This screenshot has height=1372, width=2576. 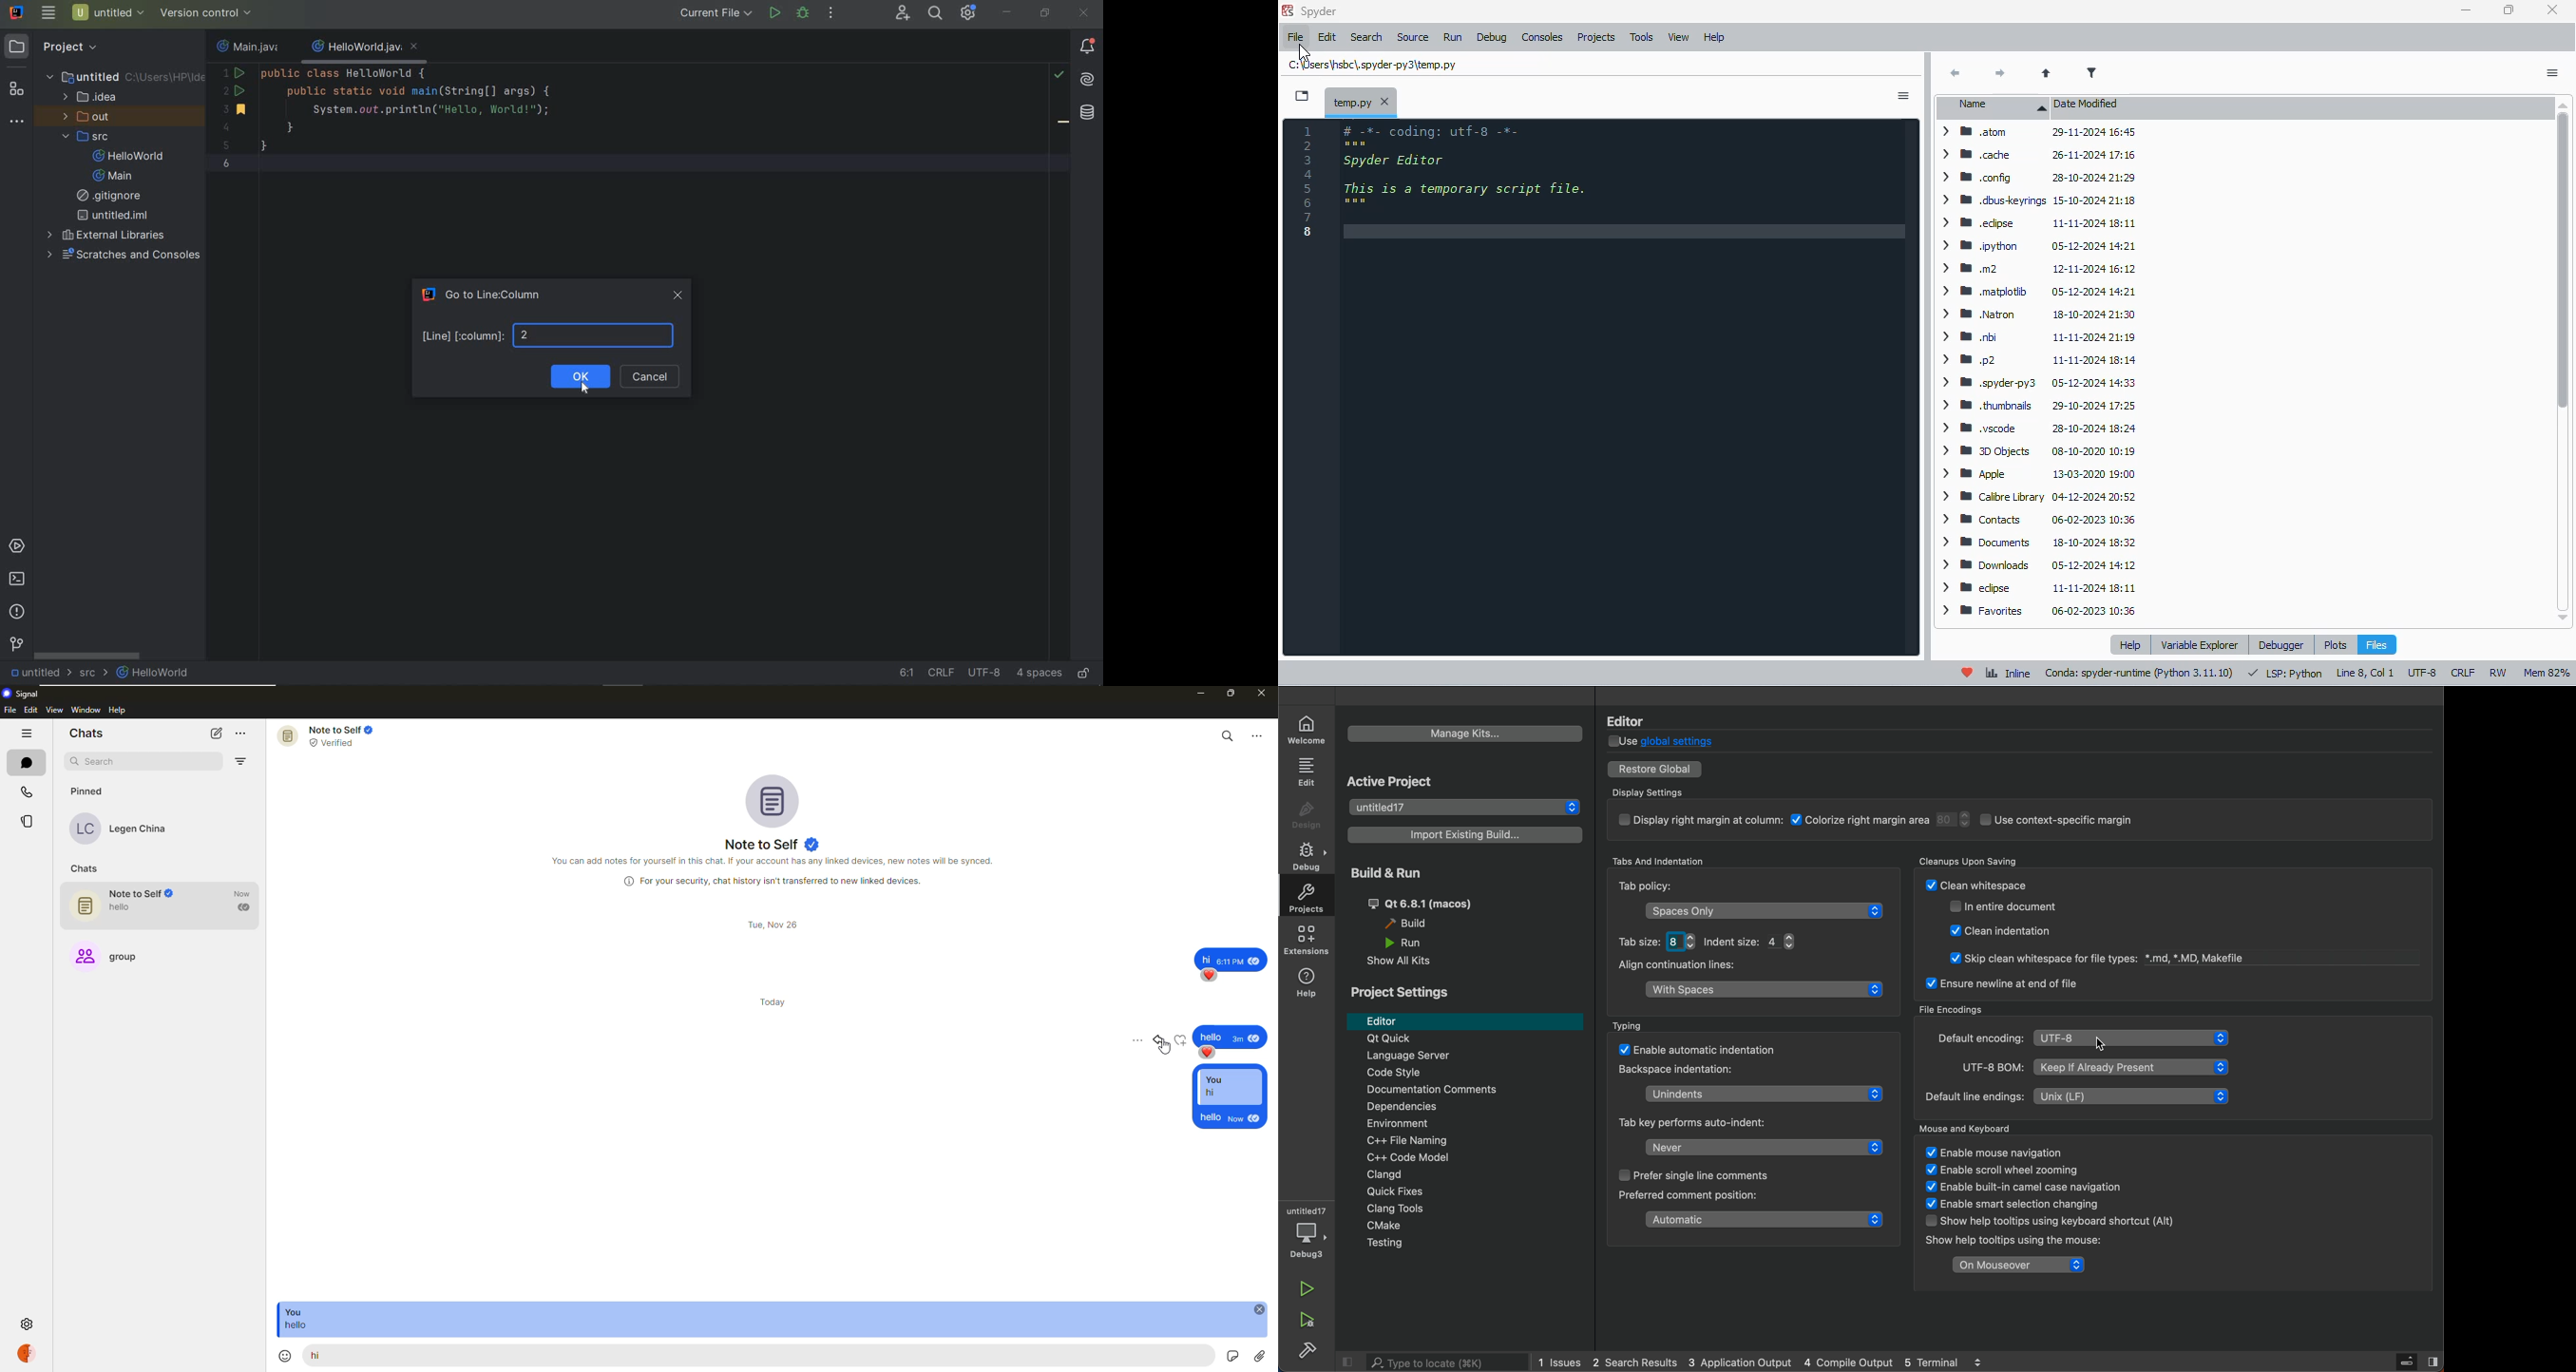 What do you see at coordinates (2033, 225) in the screenshot?
I see `> BW edipse 11-11-2024 18:11` at bounding box center [2033, 225].